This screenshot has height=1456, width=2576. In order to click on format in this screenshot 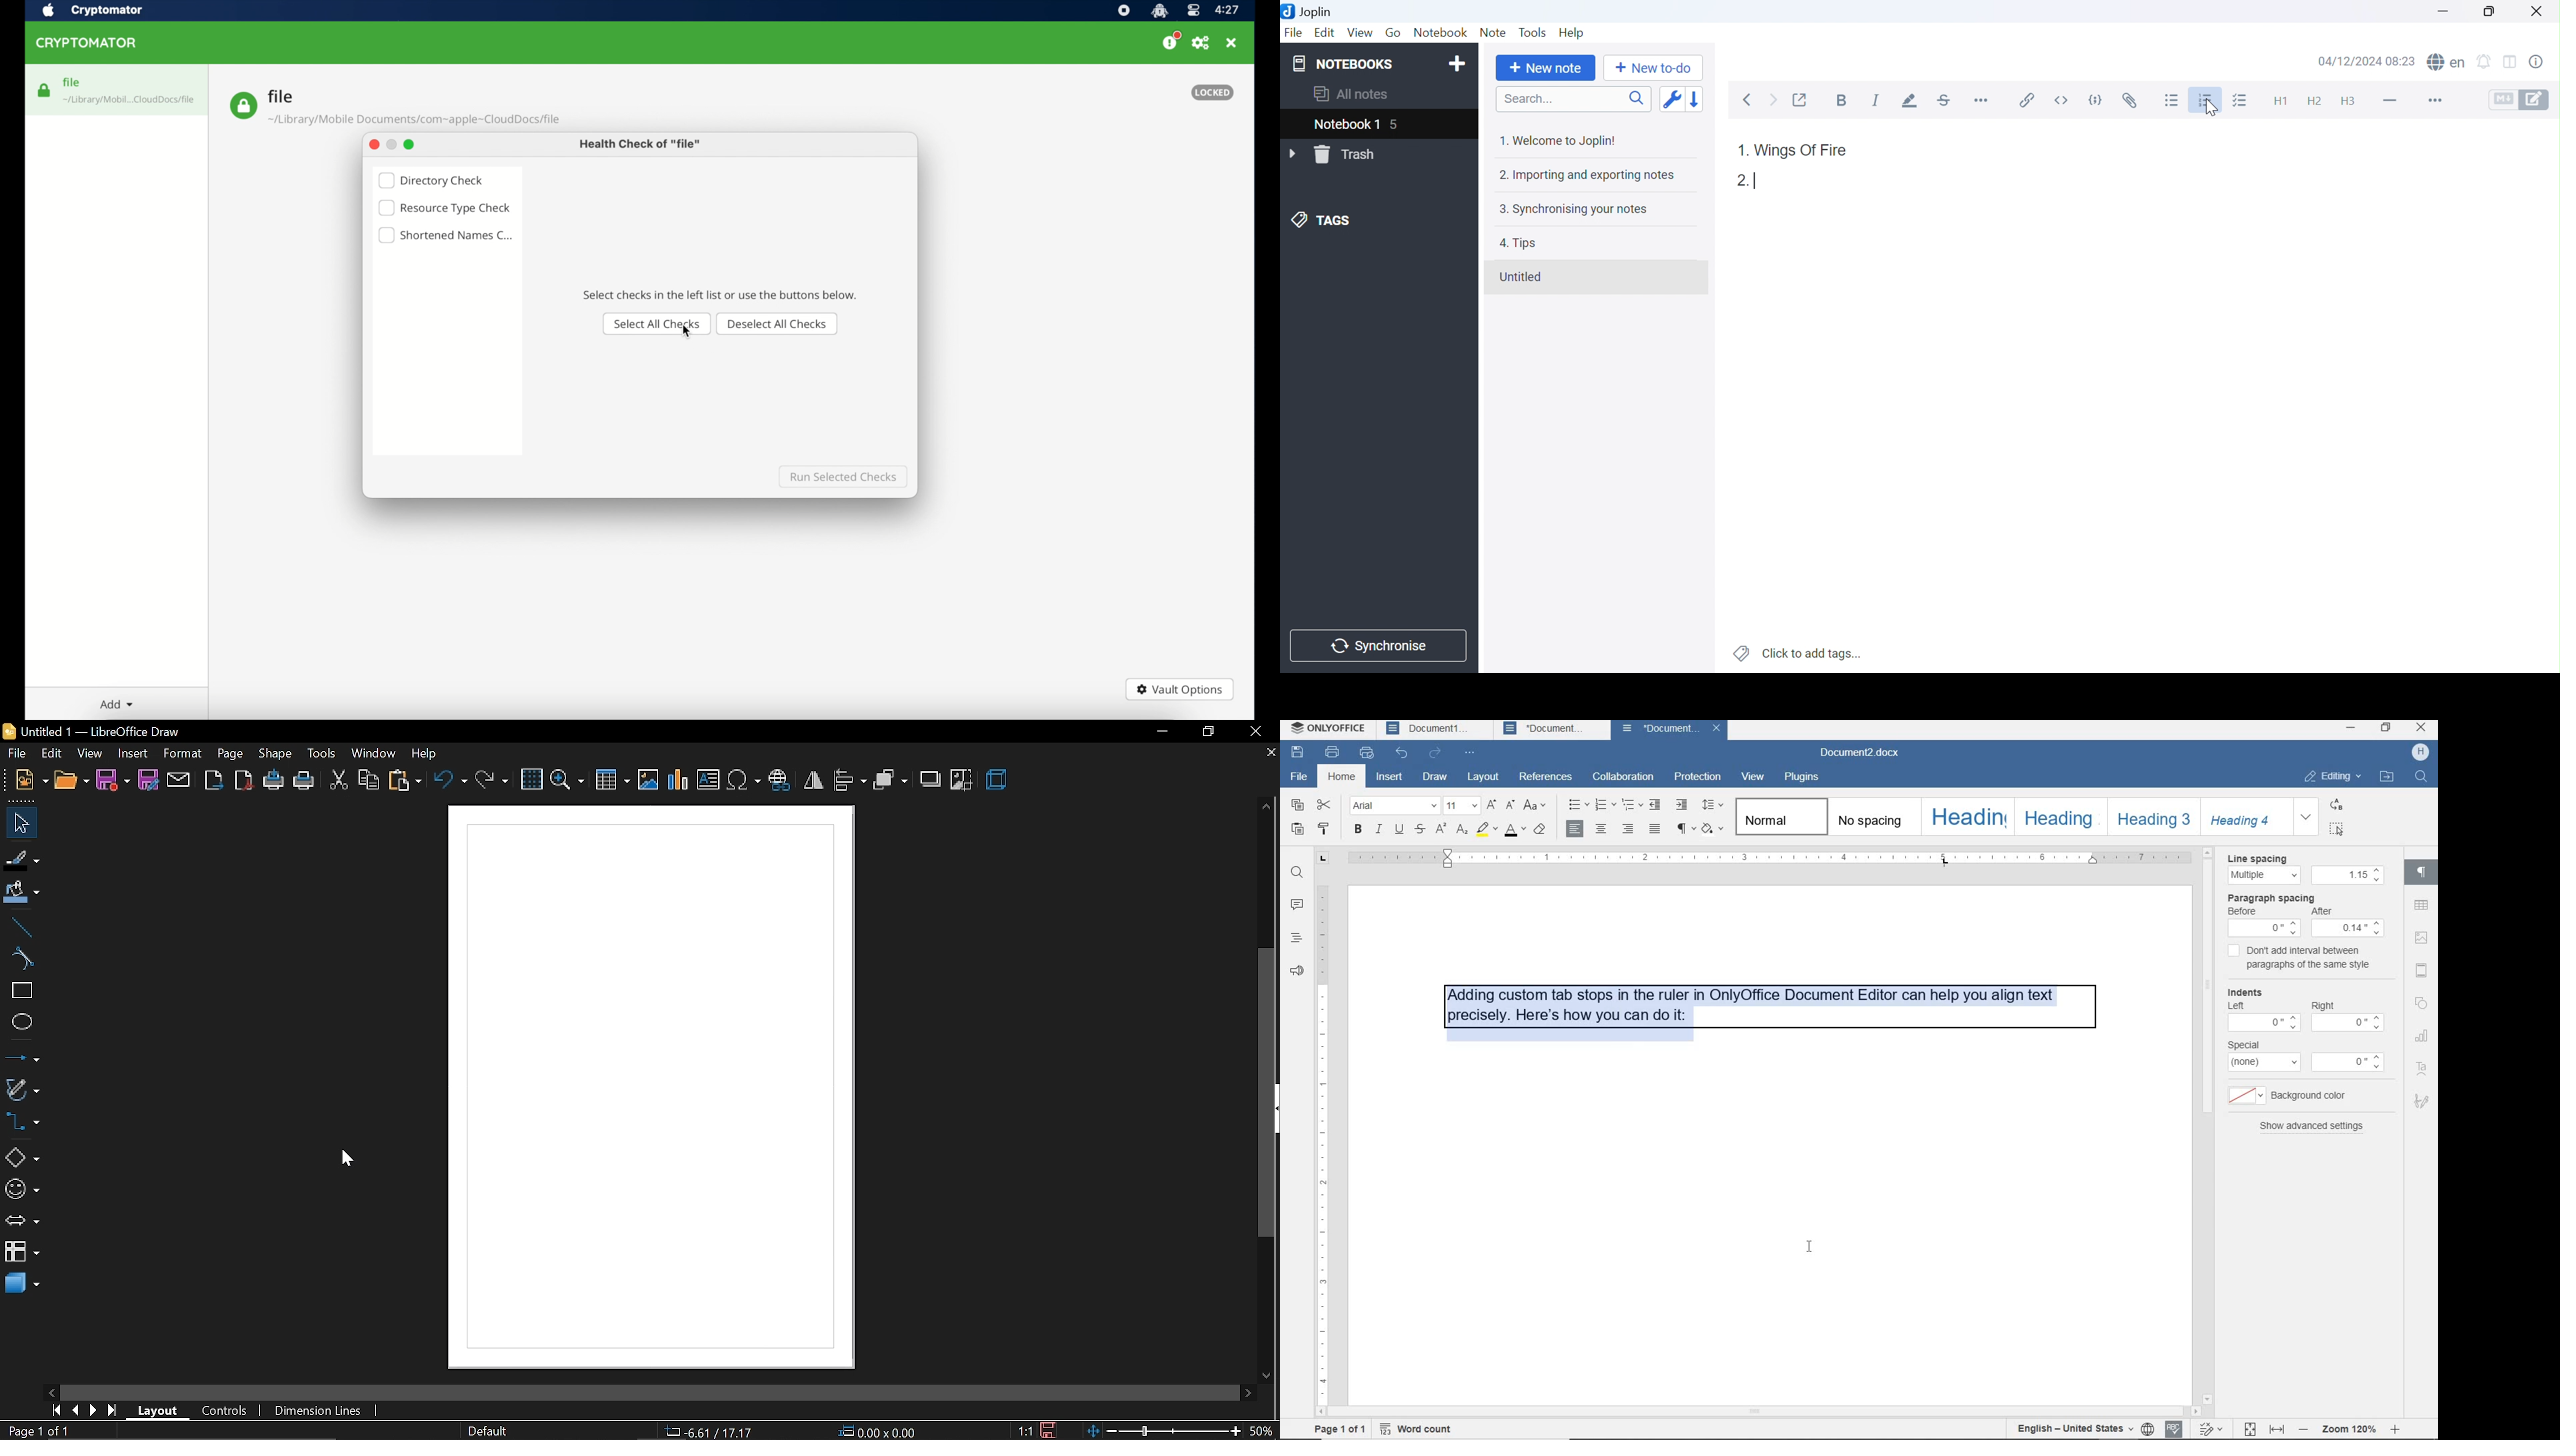, I will do `click(183, 754)`.